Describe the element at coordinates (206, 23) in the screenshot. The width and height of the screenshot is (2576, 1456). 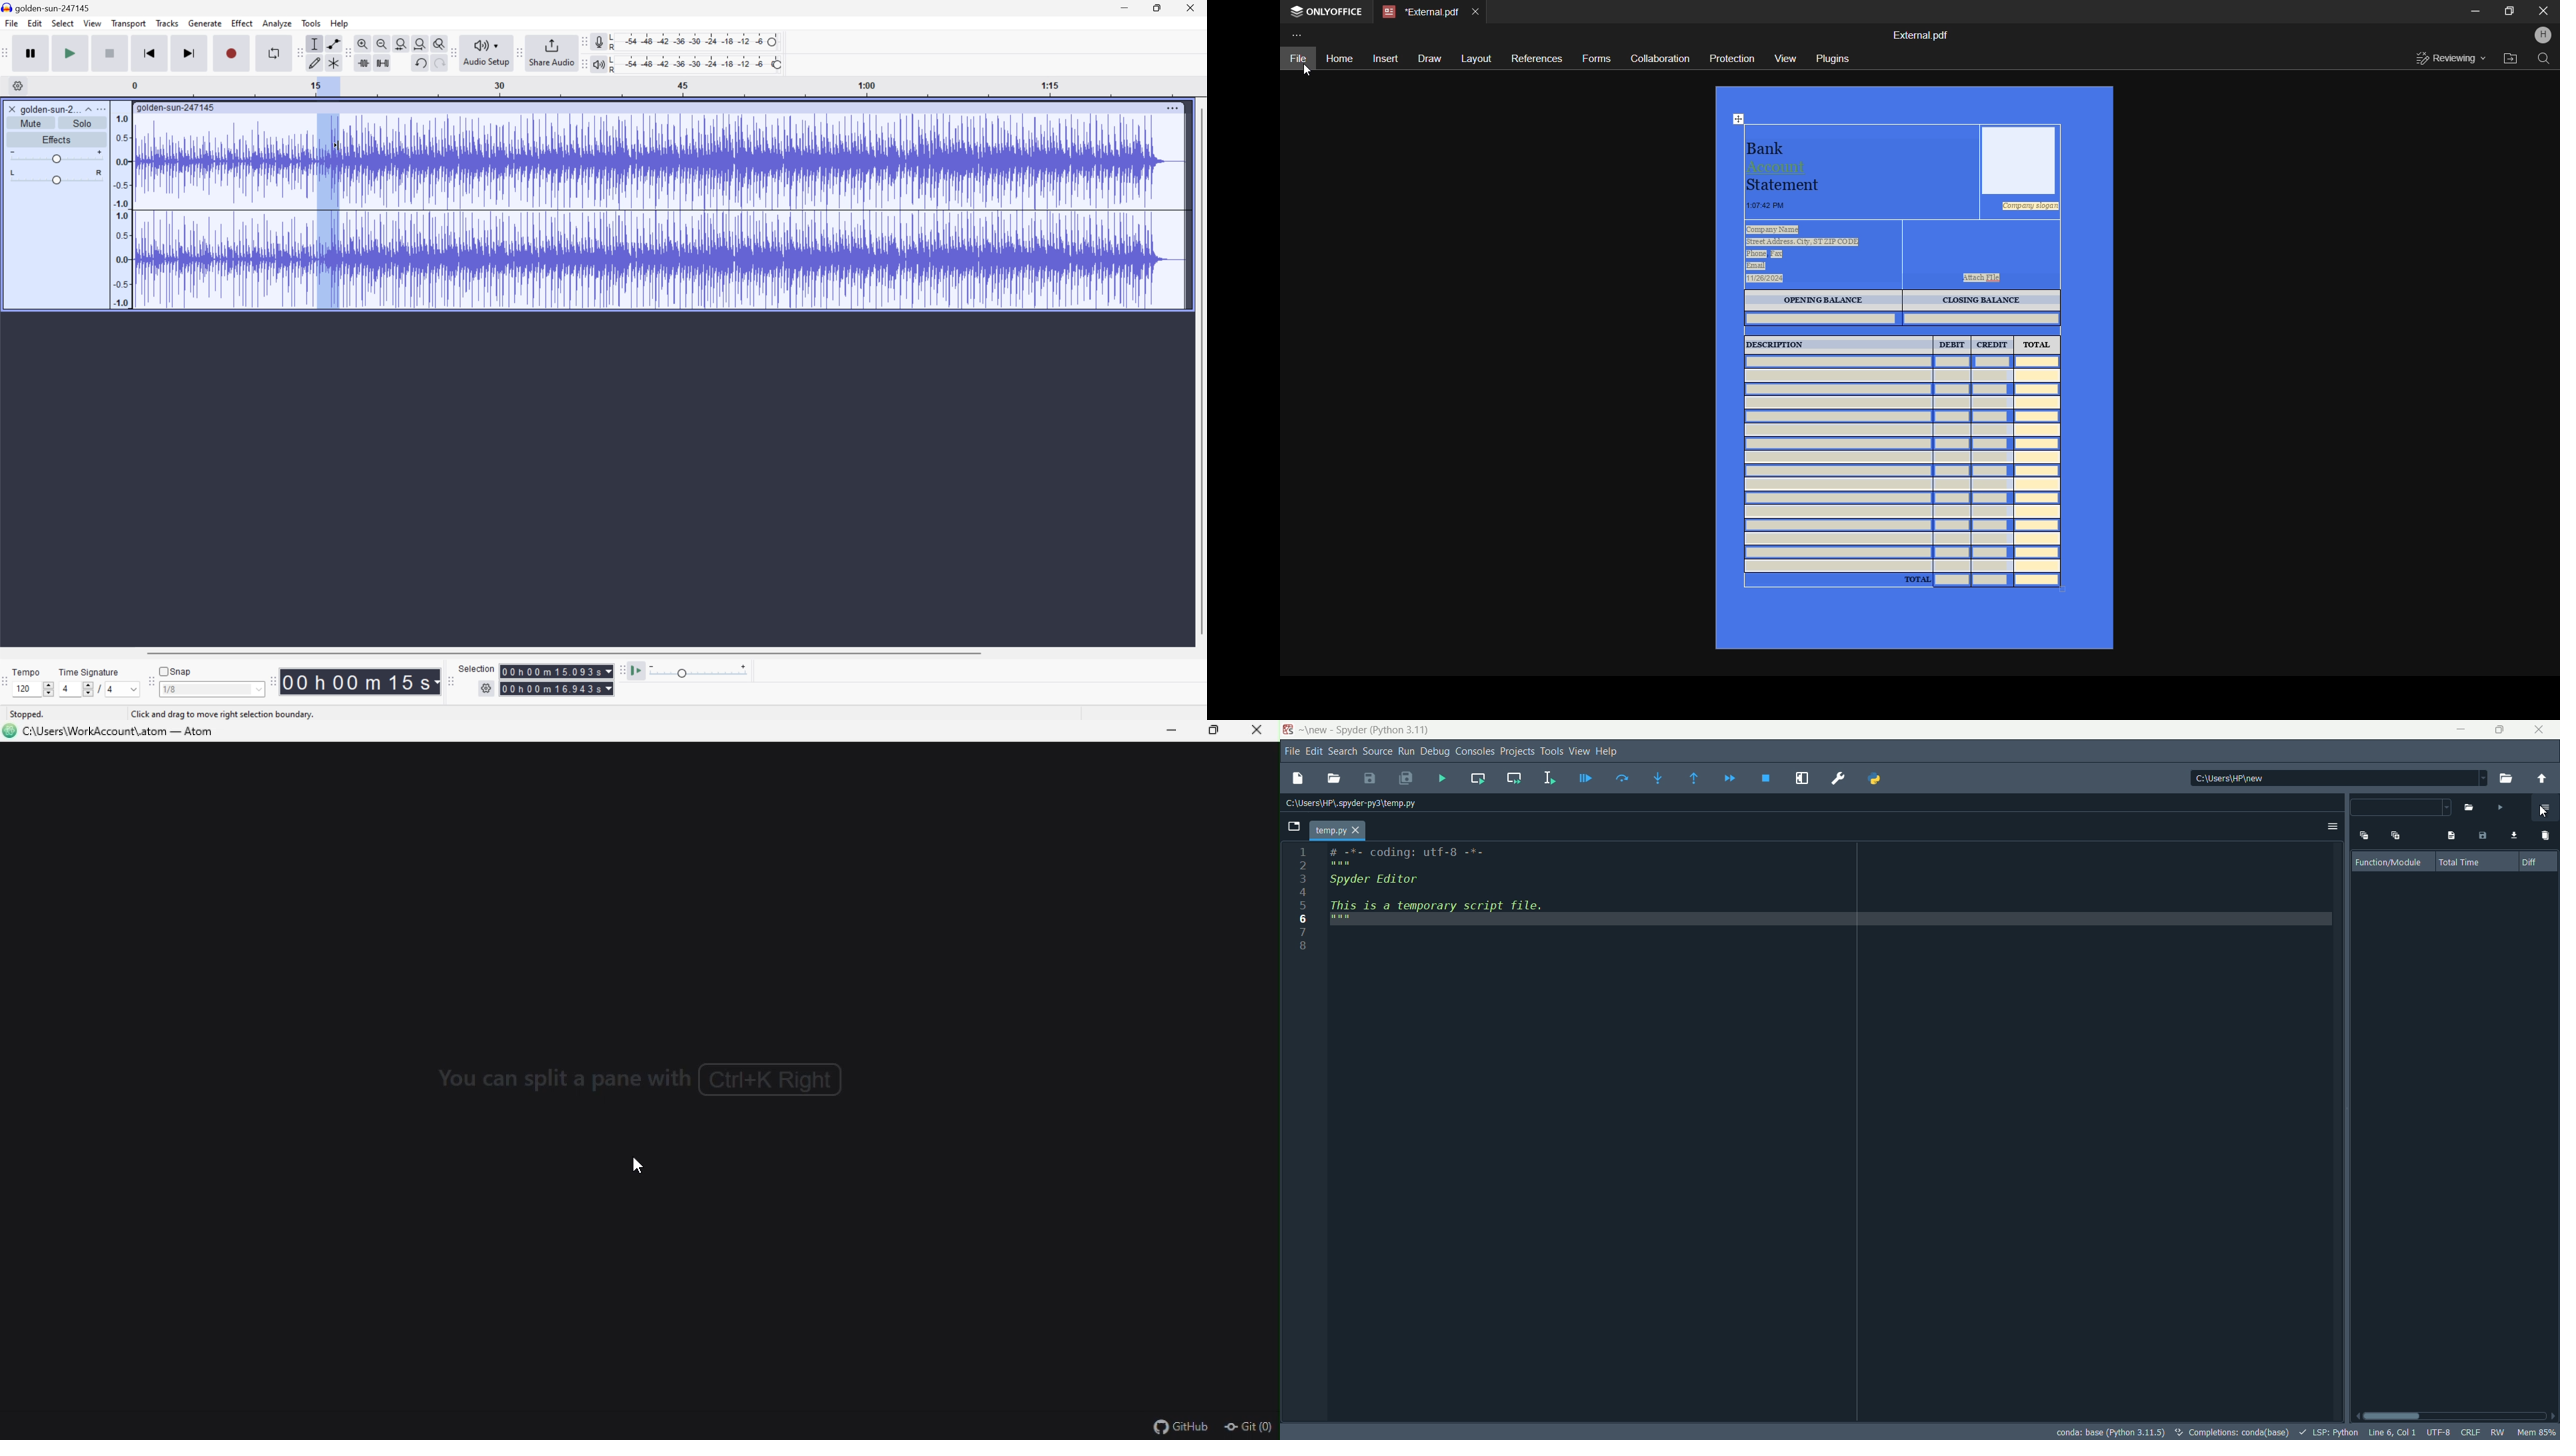
I see `Generate` at that location.